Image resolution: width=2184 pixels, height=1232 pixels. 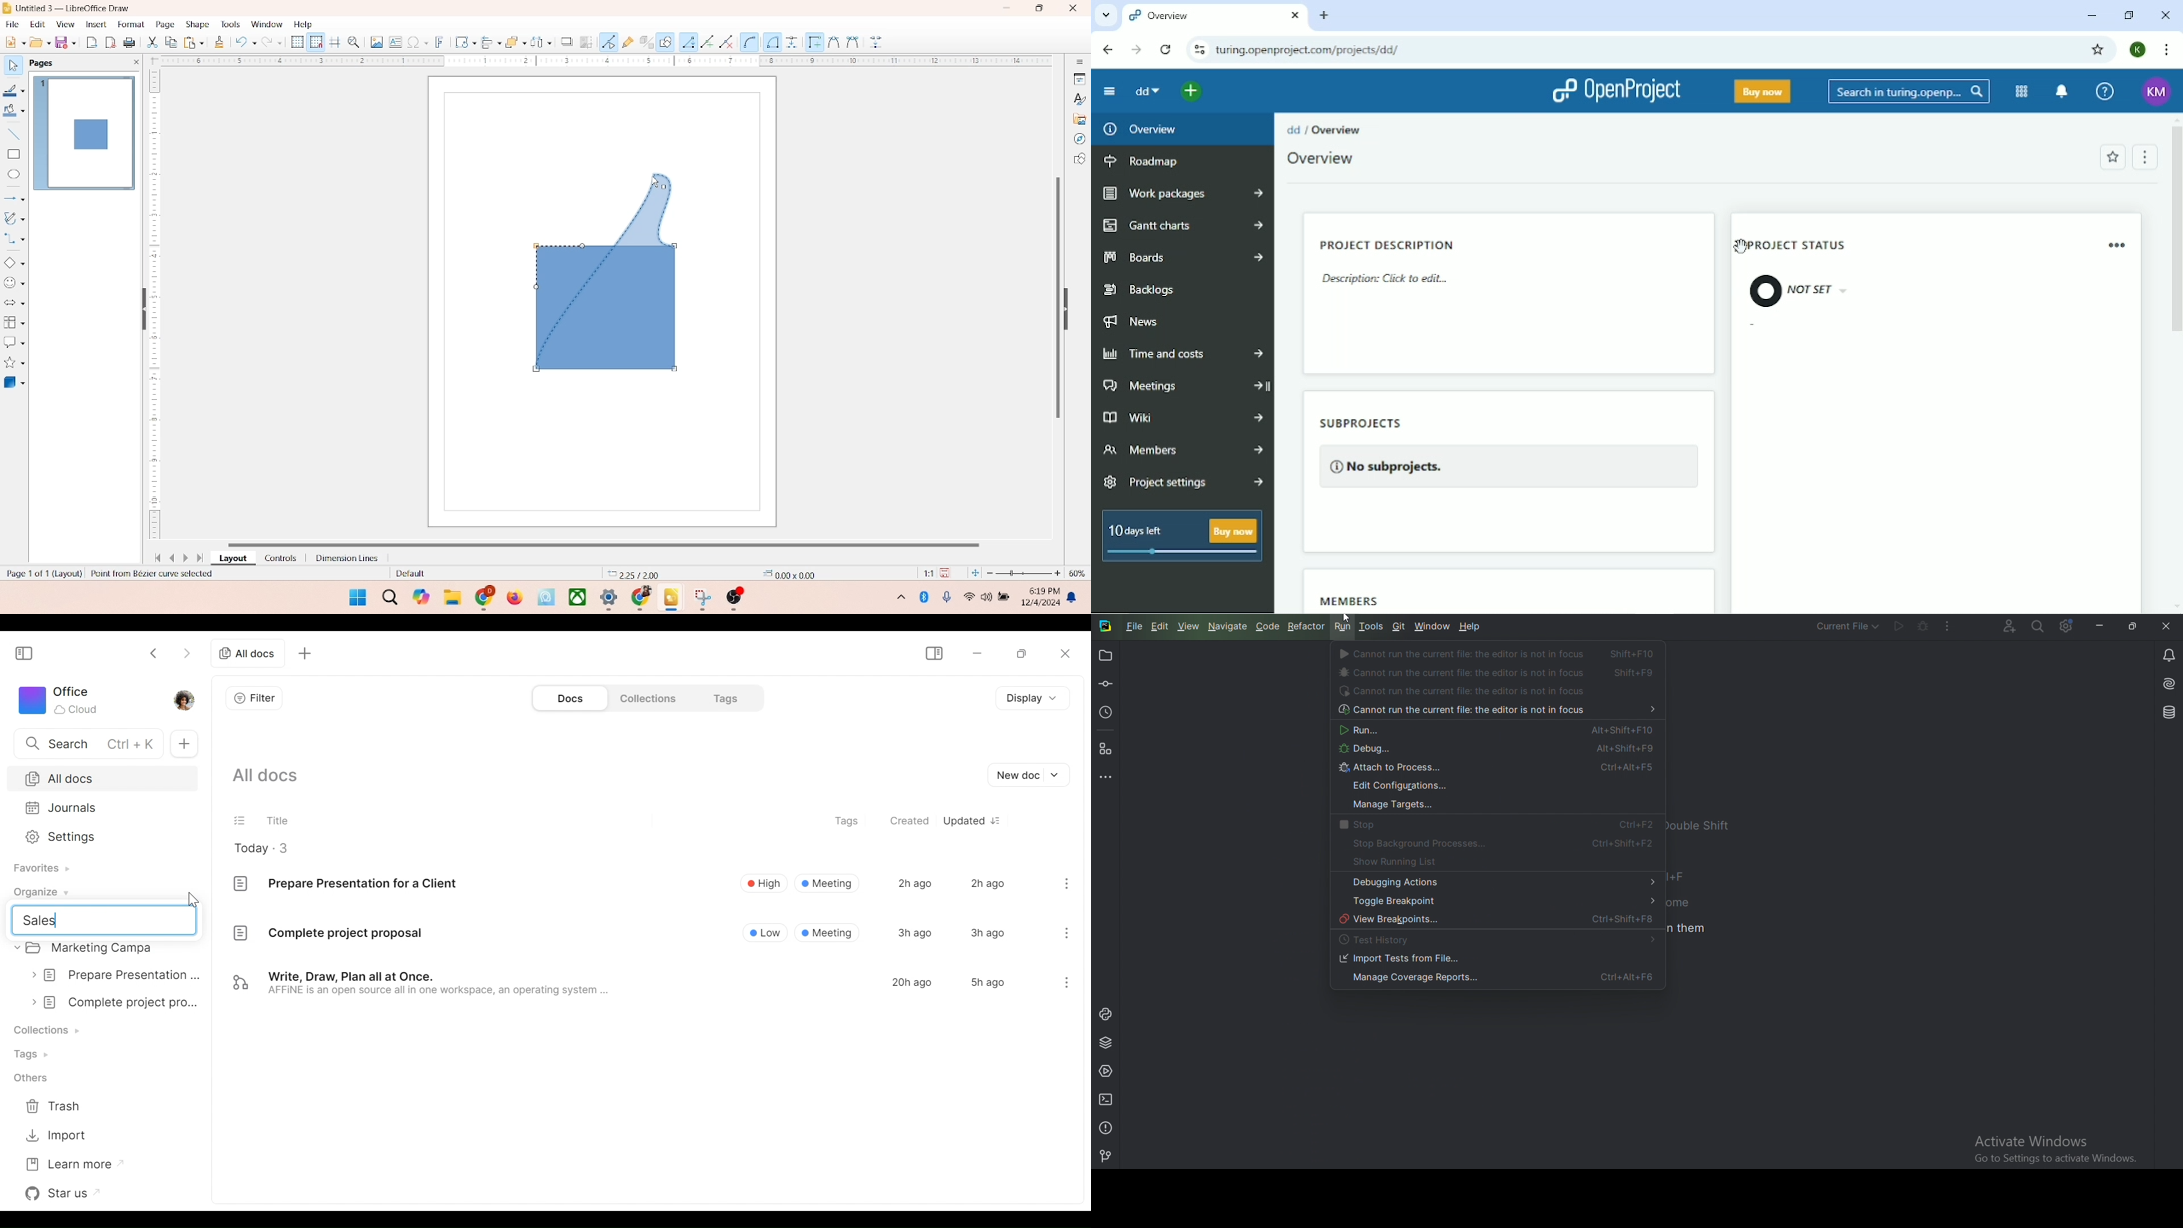 I want to click on Title, so click(x=278, y=818).